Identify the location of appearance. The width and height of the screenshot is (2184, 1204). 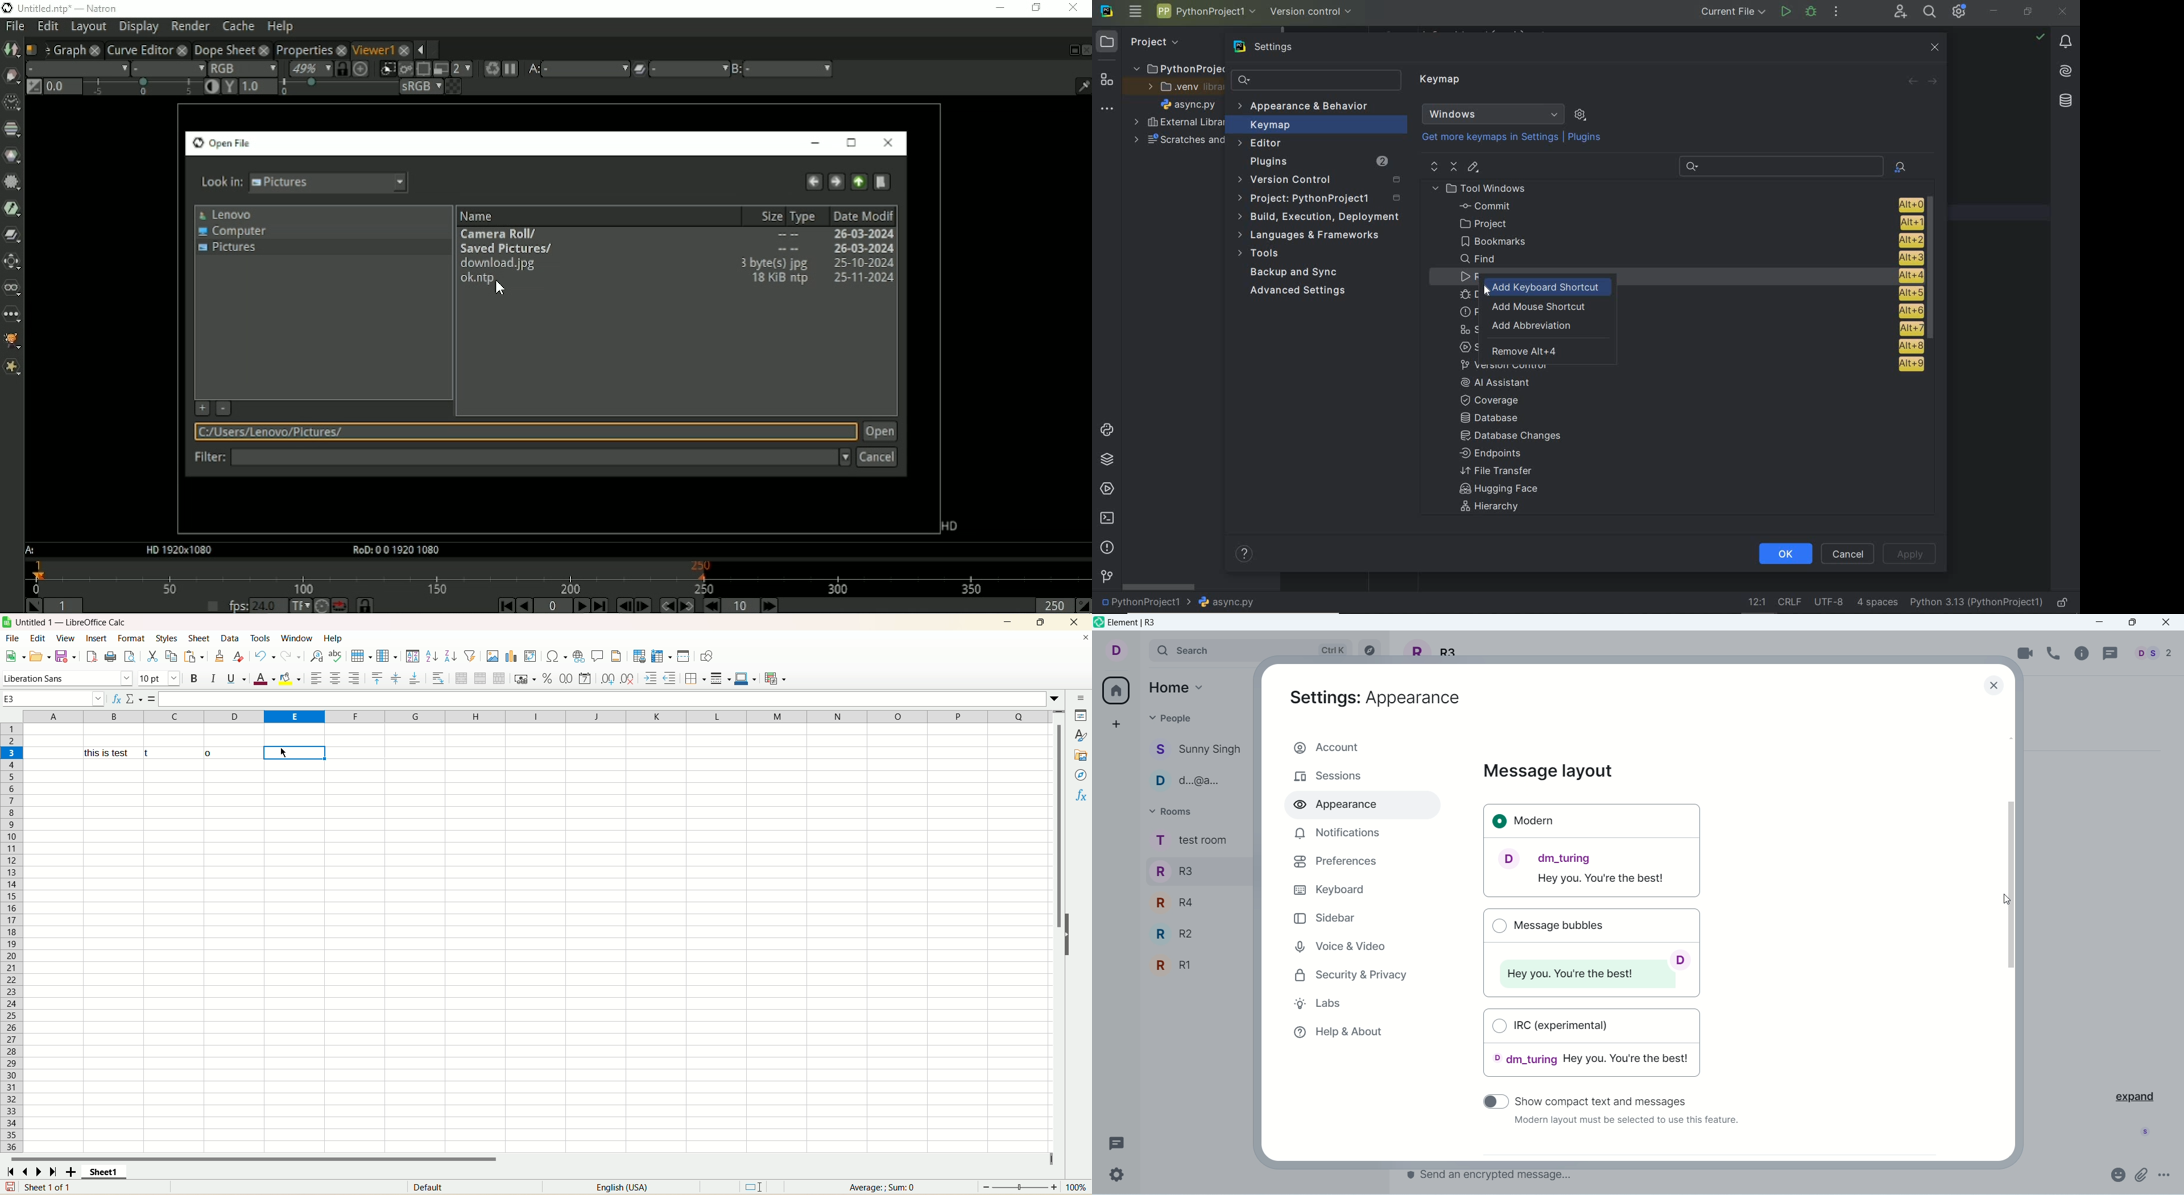
(1376, 698).